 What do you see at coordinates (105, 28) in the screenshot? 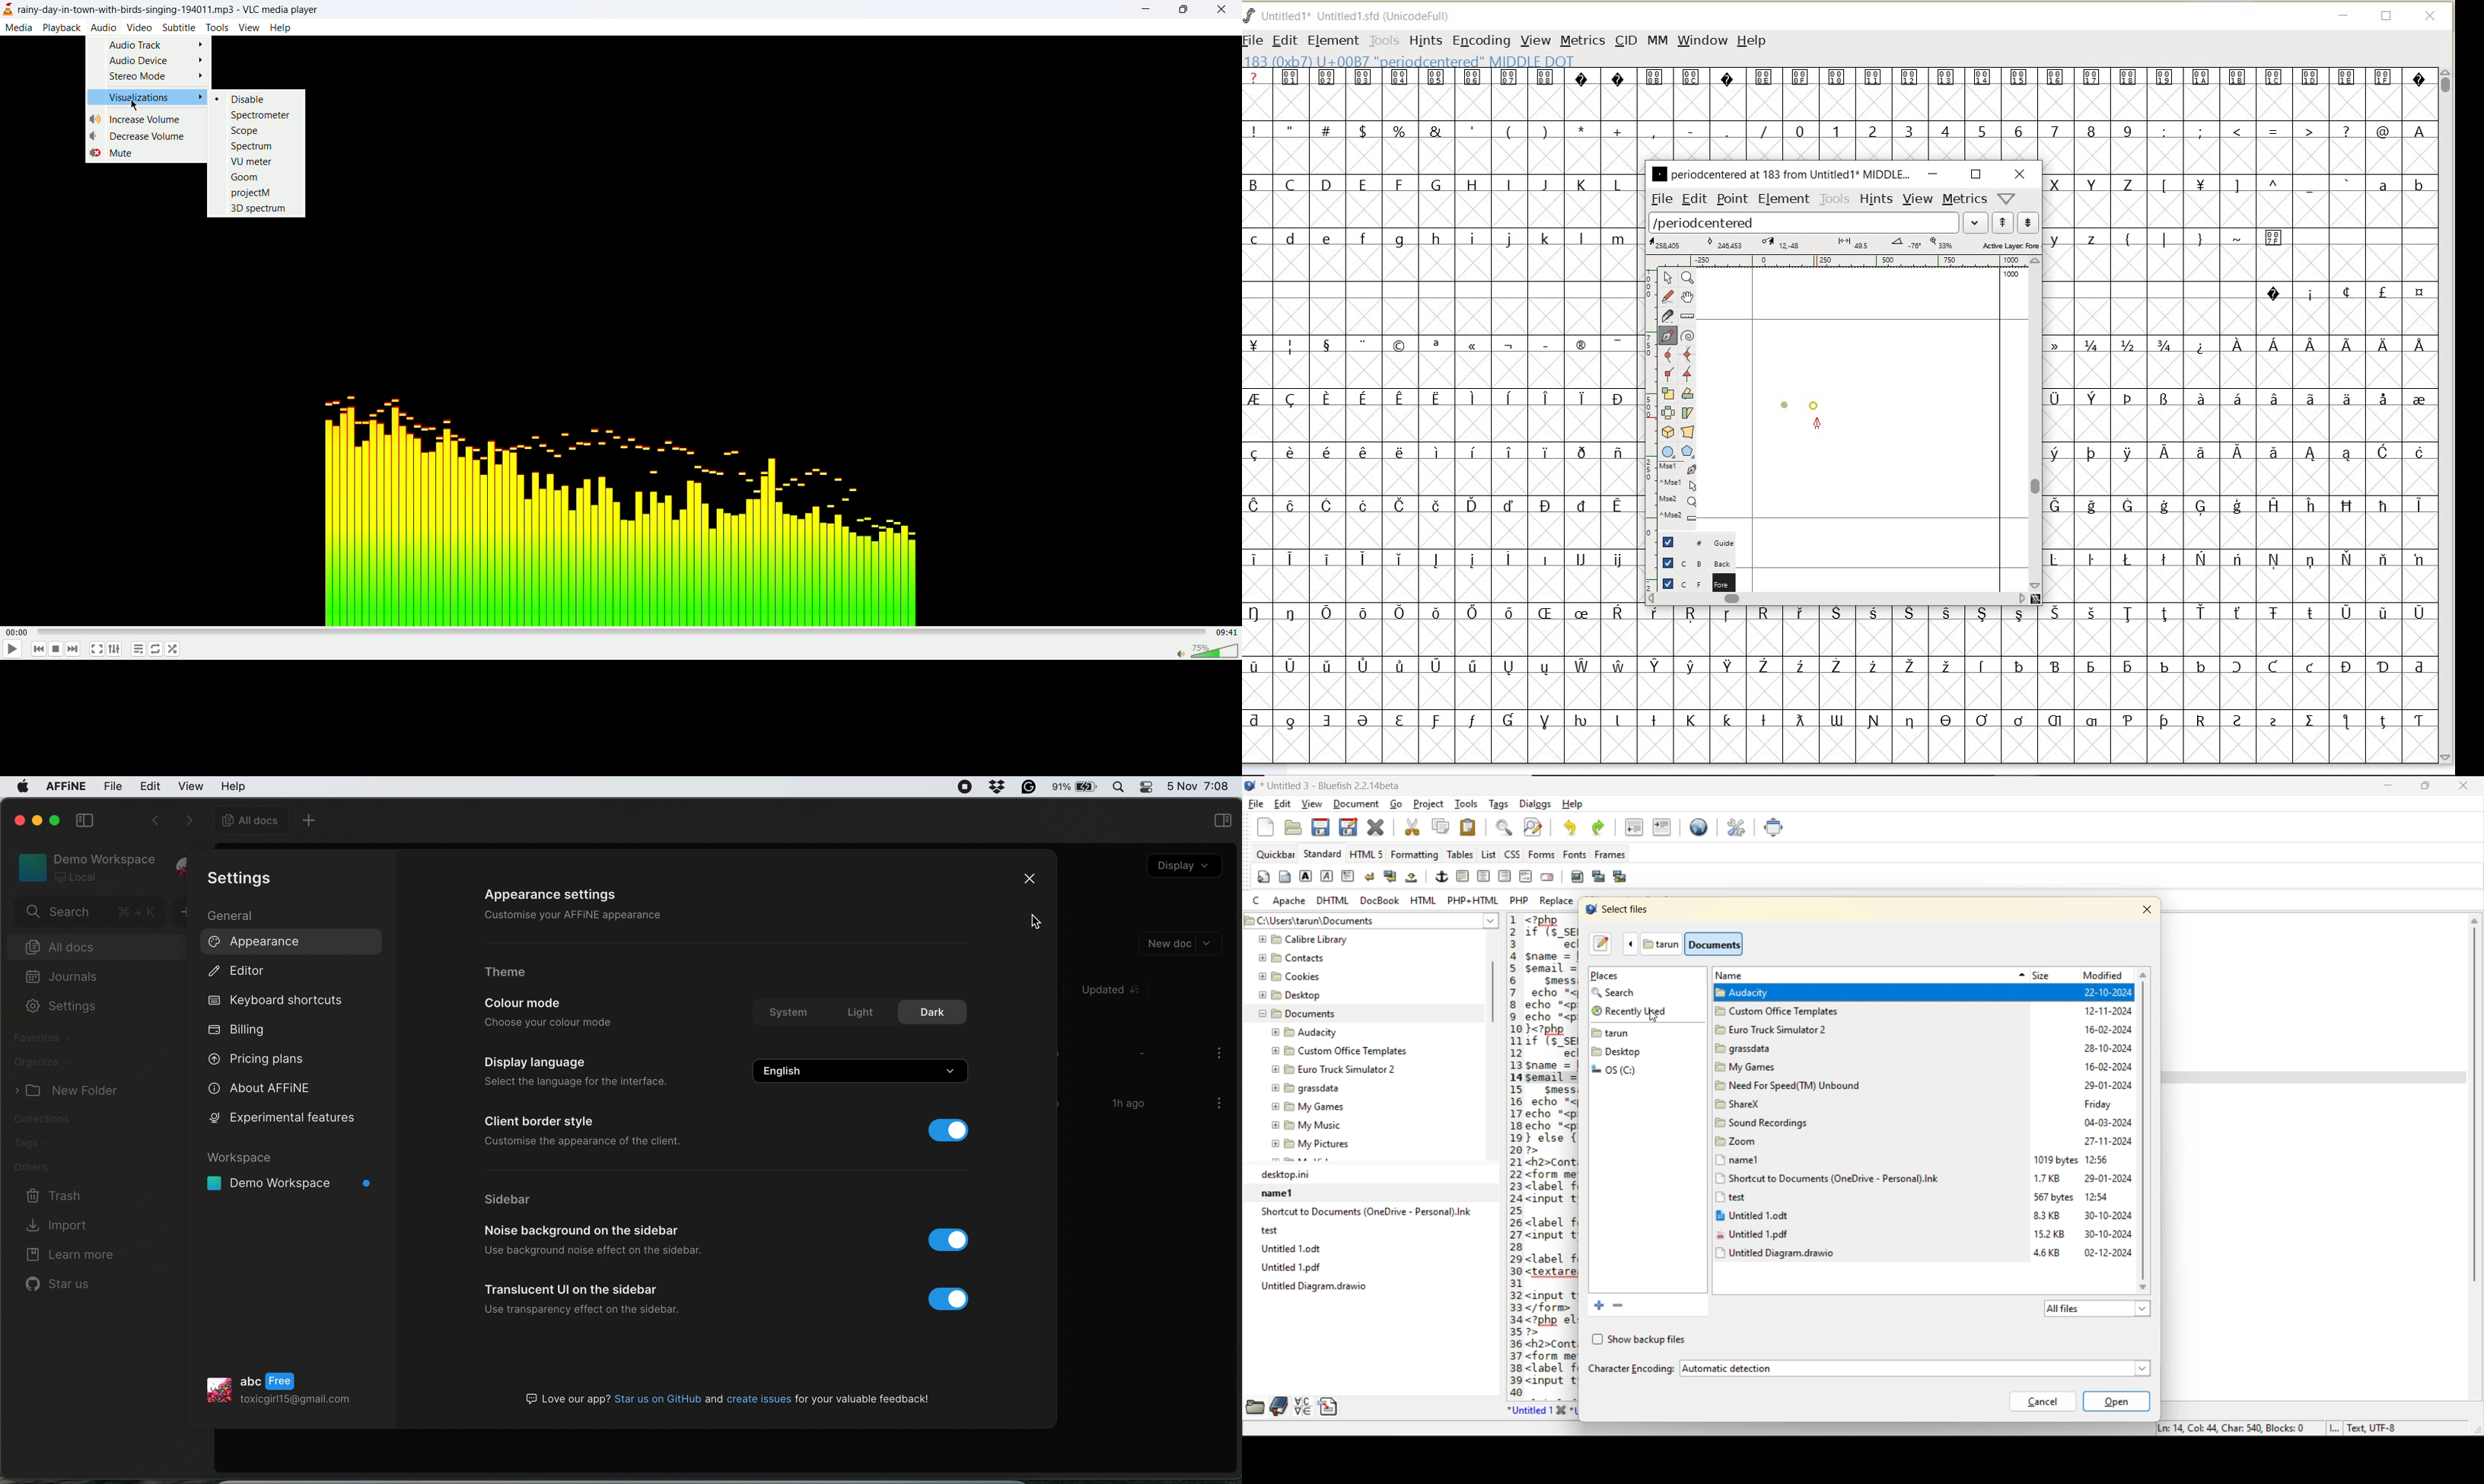
I see `audio` at bounding box center [105, 28].